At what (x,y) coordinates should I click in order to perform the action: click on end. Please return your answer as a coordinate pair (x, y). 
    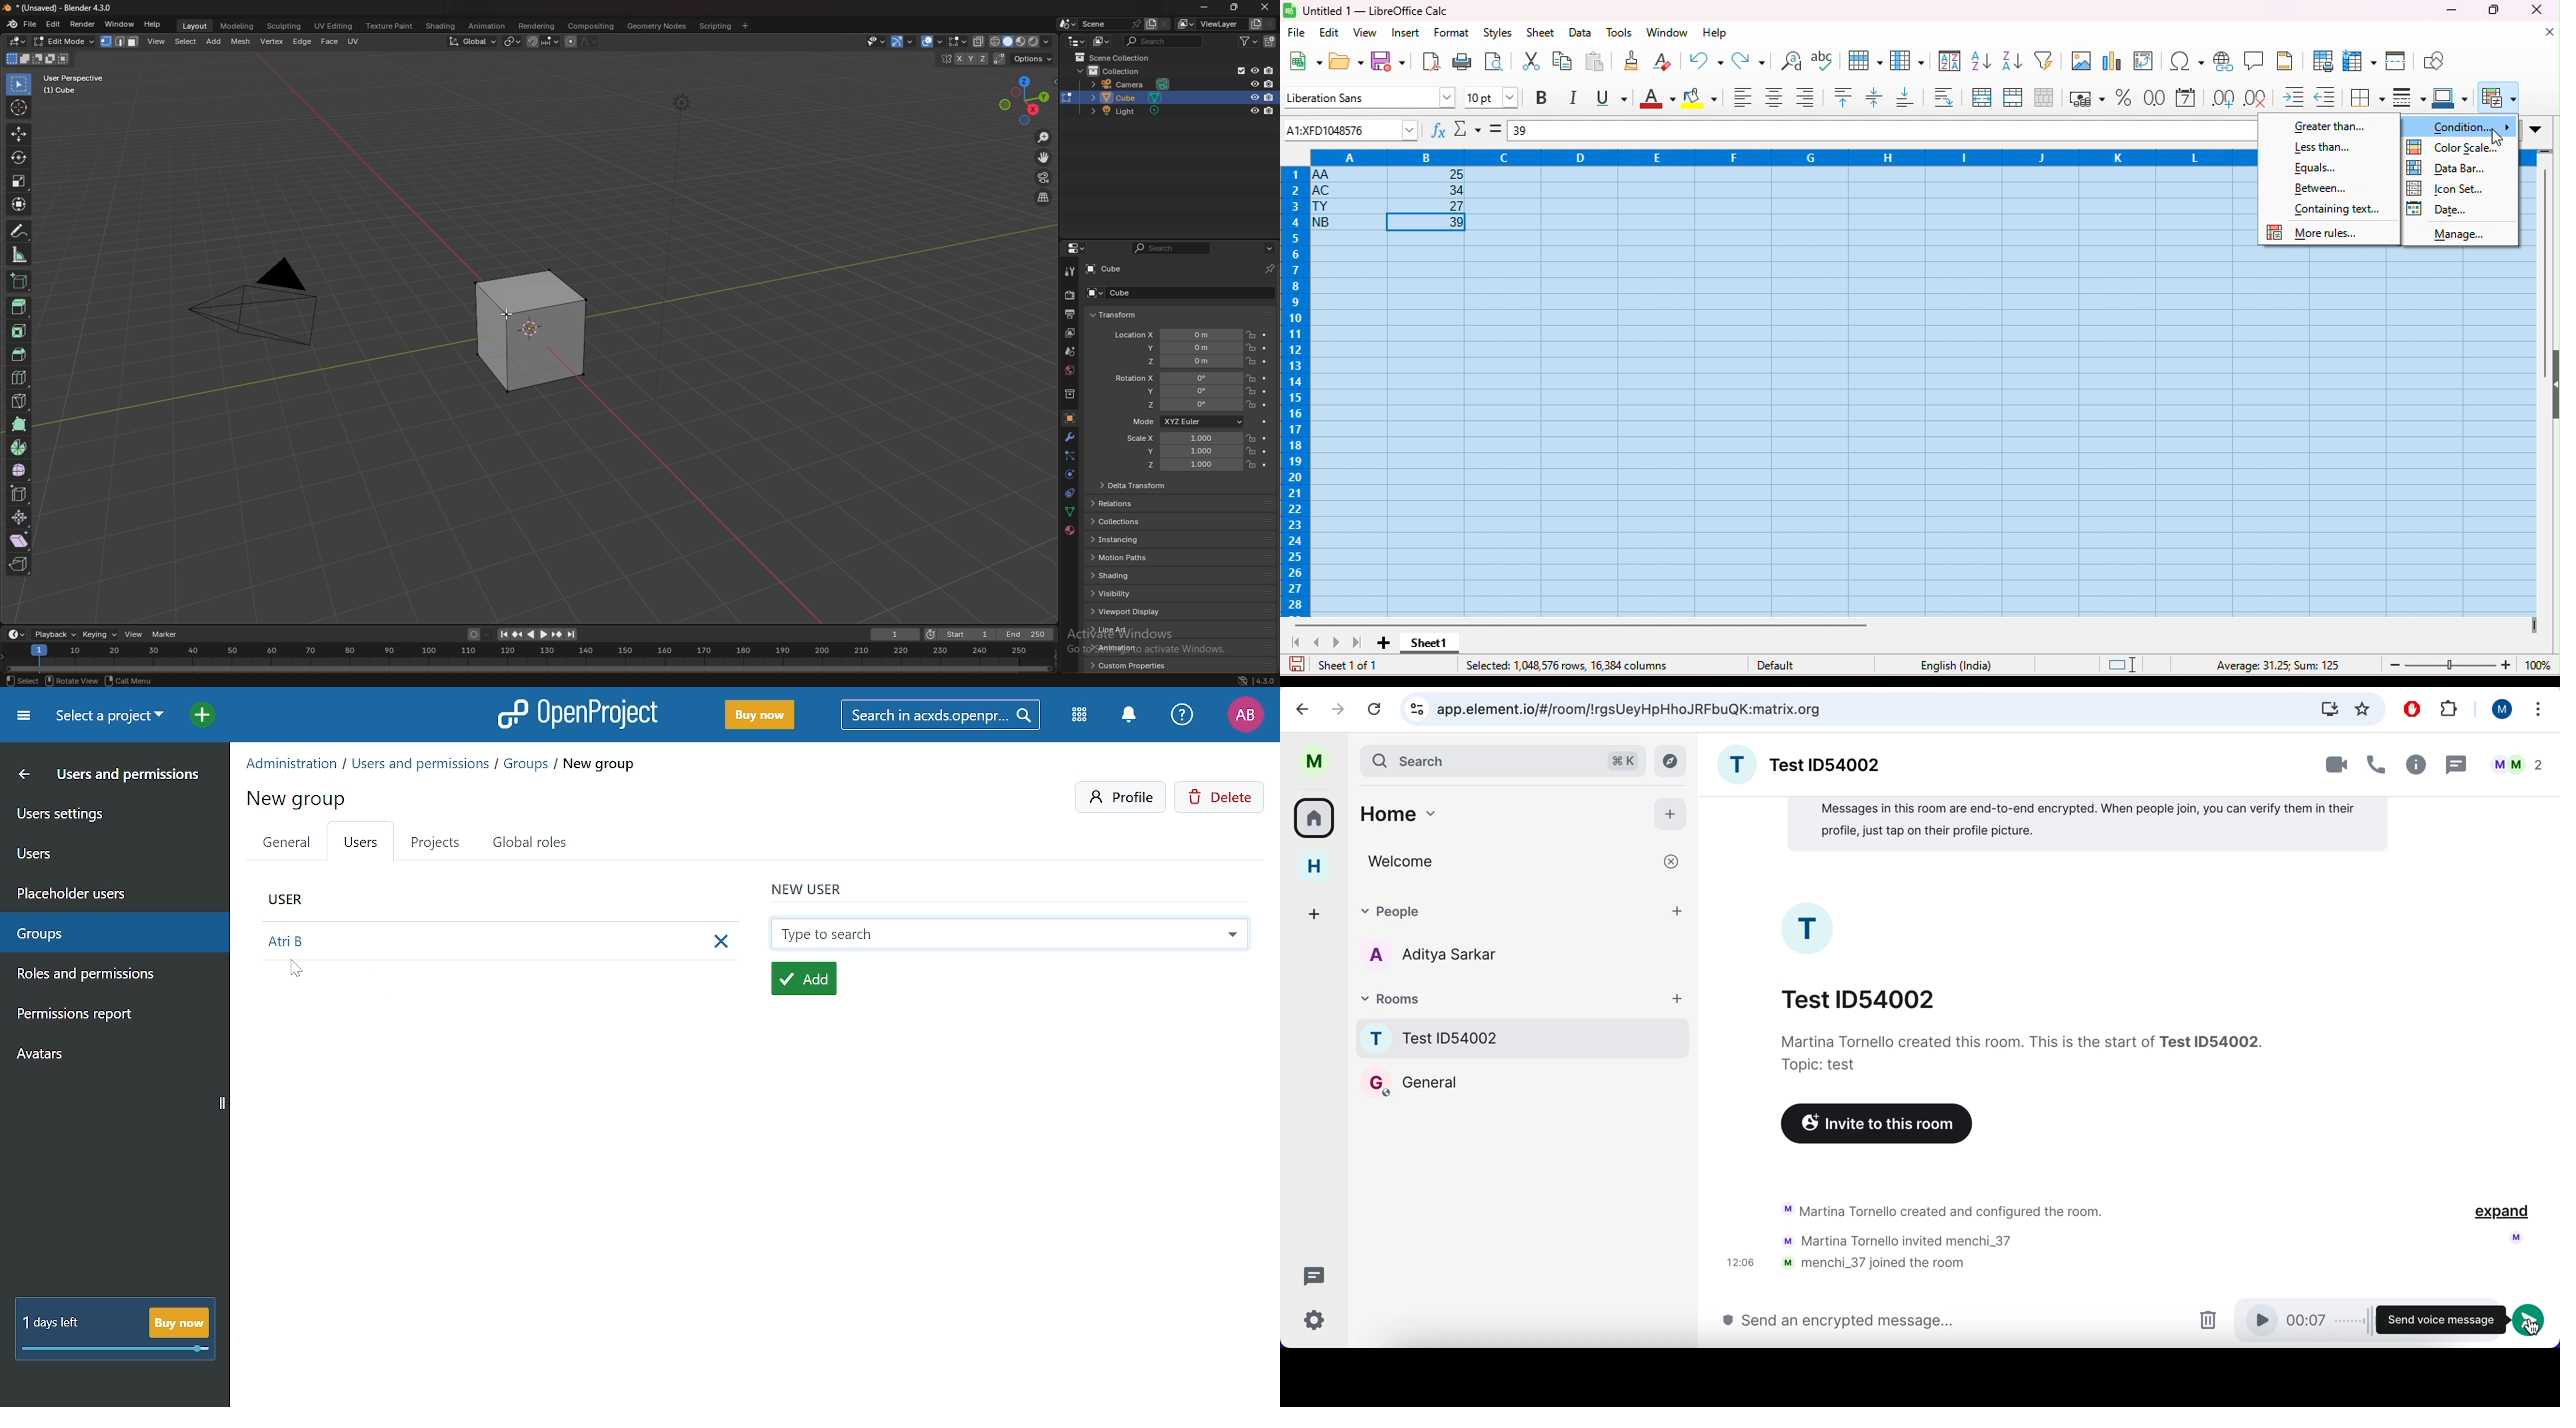
    Looking at the image, I should click on (1024, 635).